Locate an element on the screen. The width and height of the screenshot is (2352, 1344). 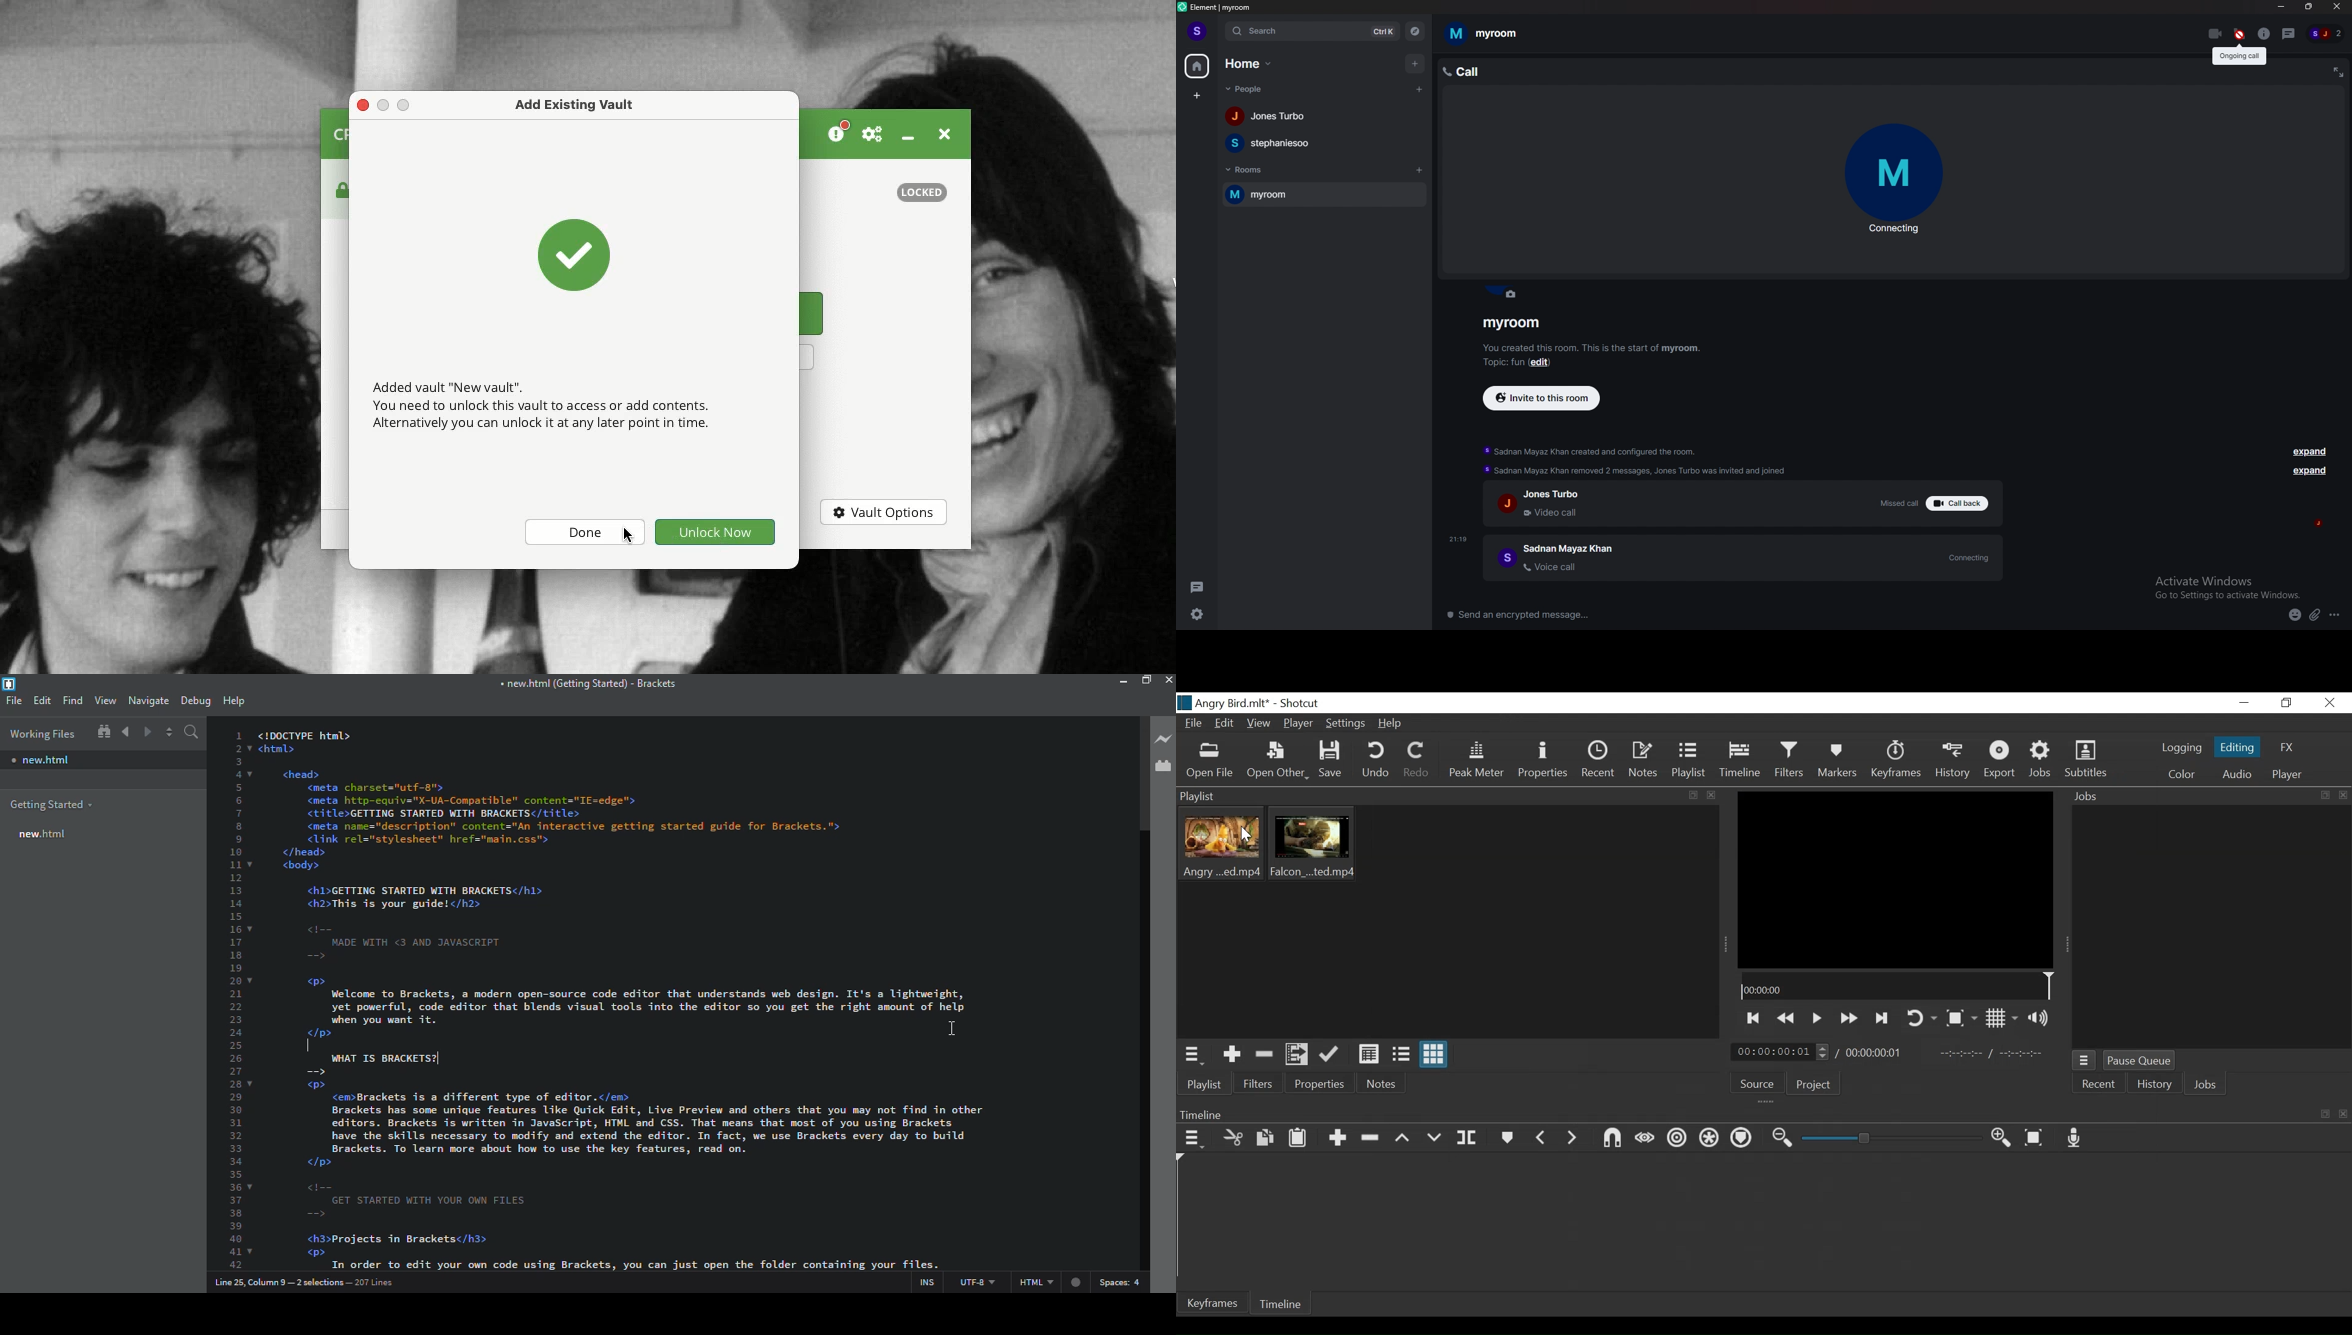
Ripple Markers is located at coordinates (1741, 1138).